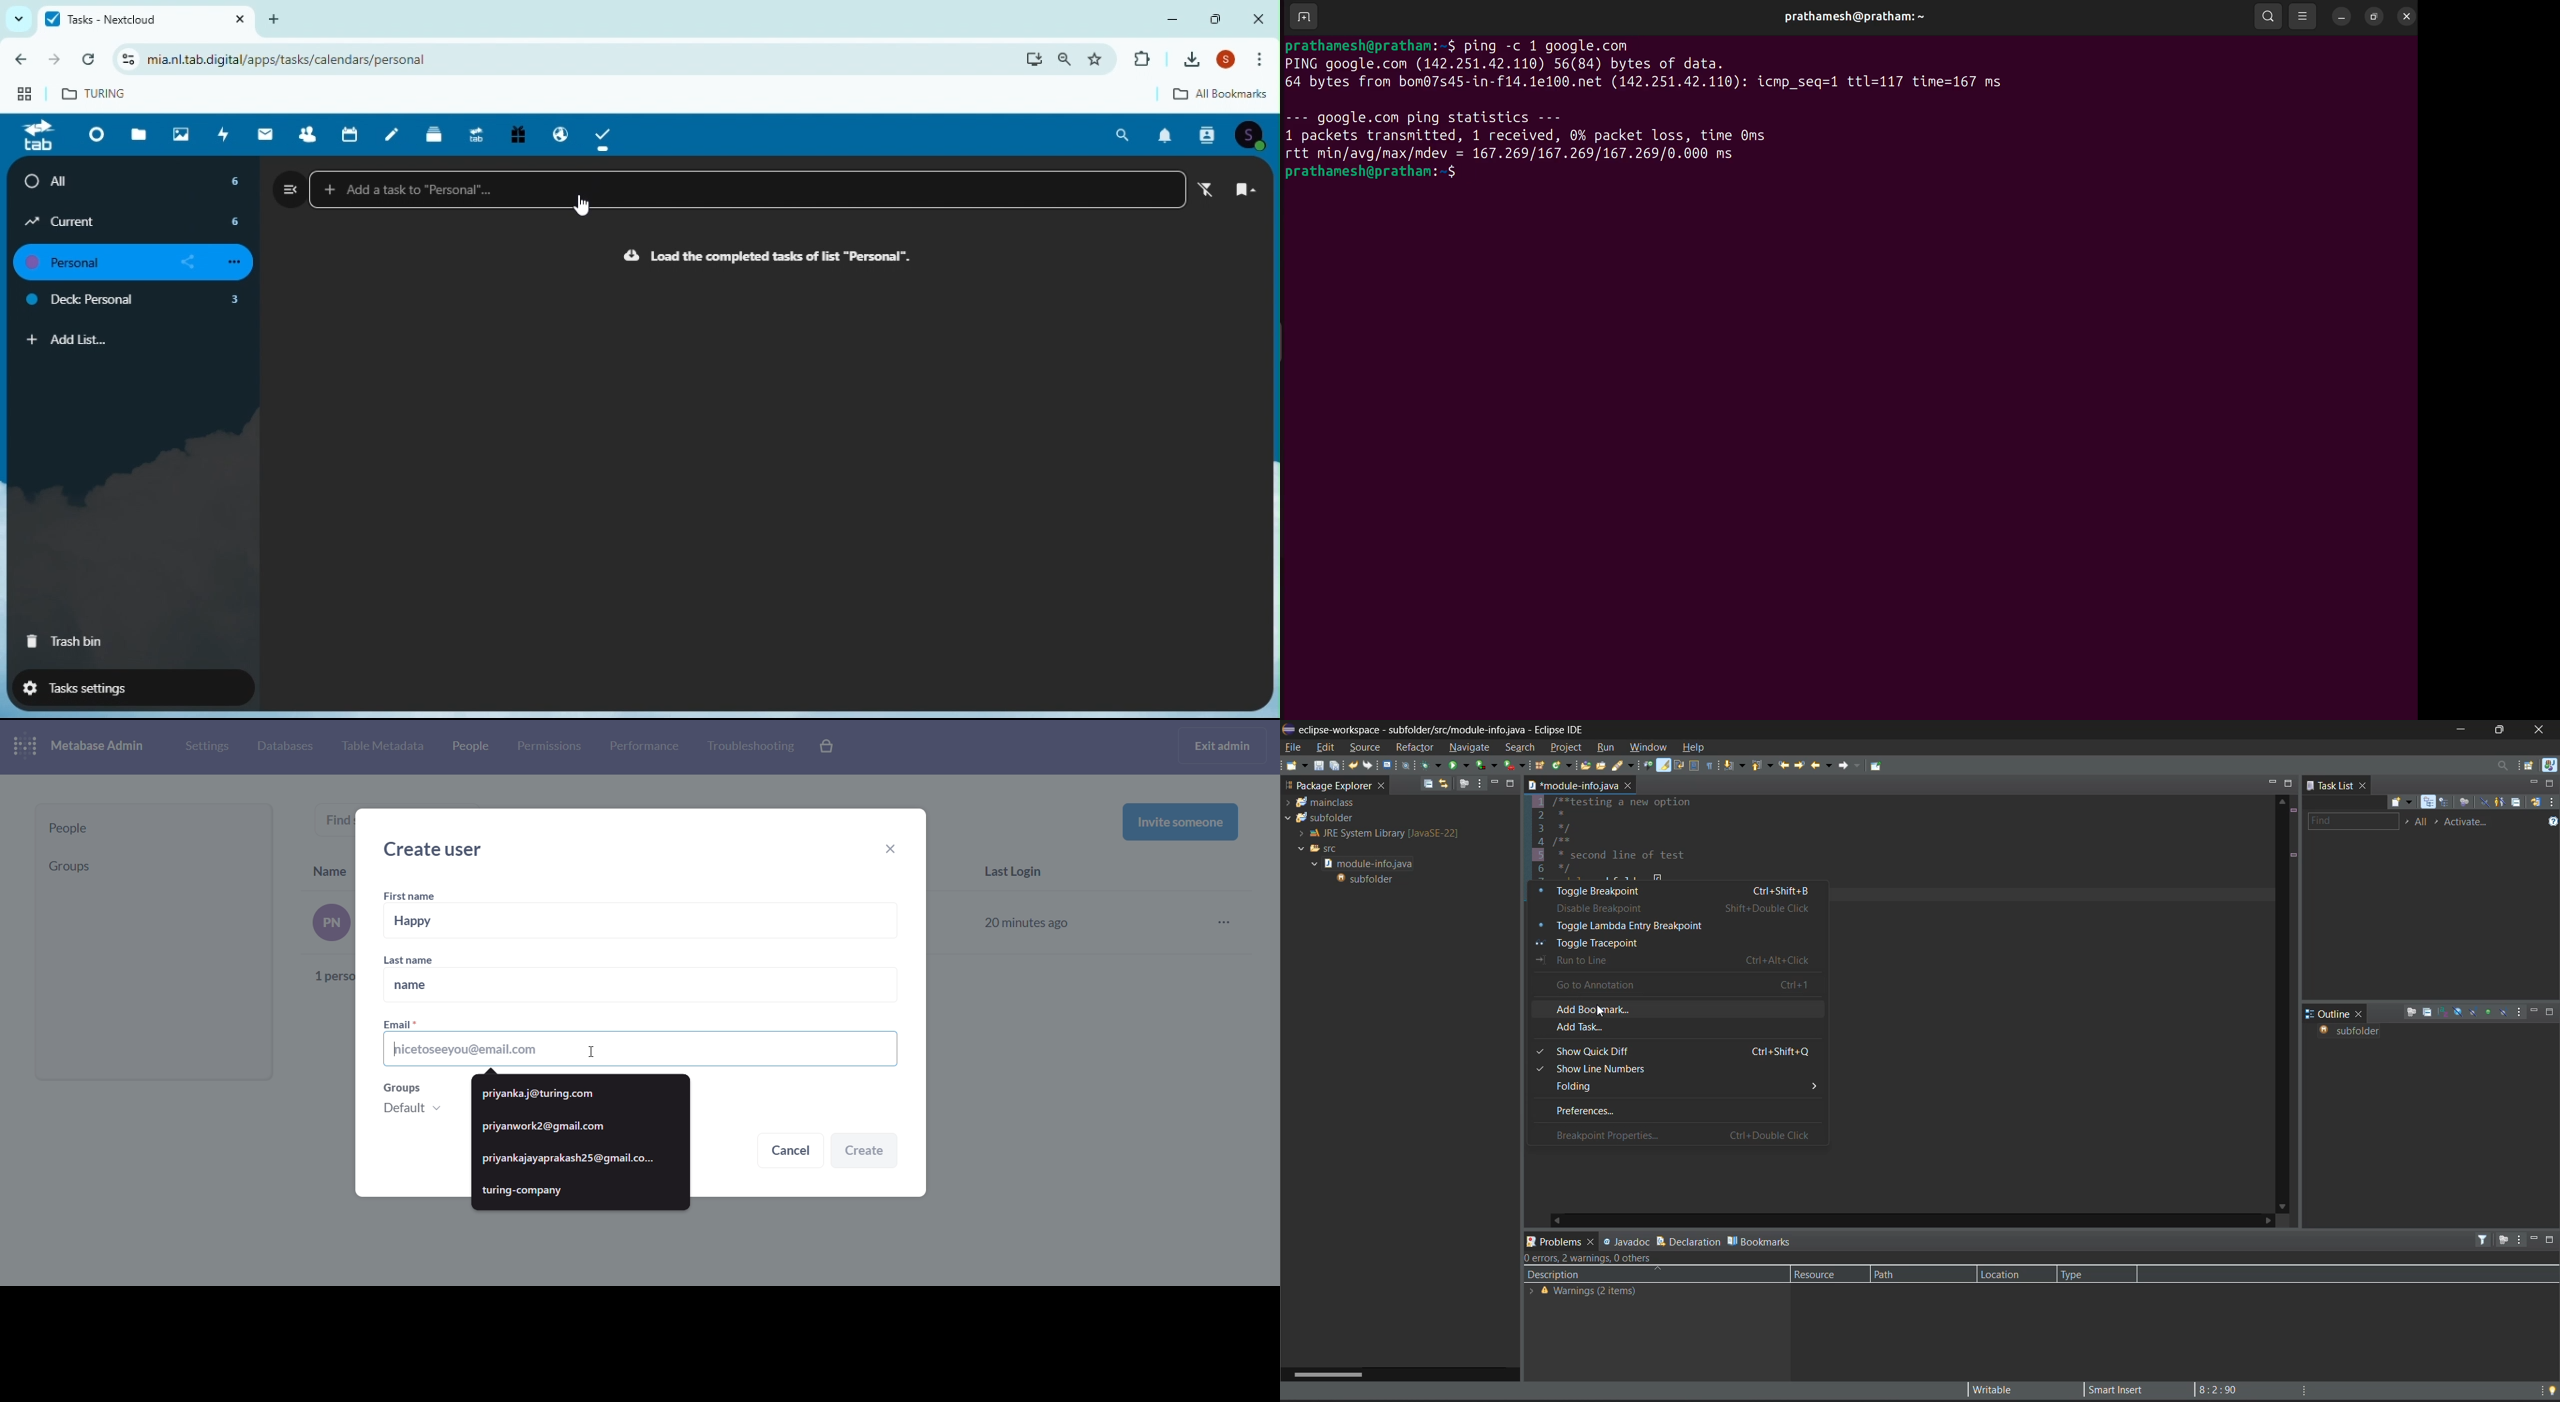 The image size is (2576, 1428). Describe the element at coordinates (136, 302) in the screenshot. I see `Deck personal` at that location.